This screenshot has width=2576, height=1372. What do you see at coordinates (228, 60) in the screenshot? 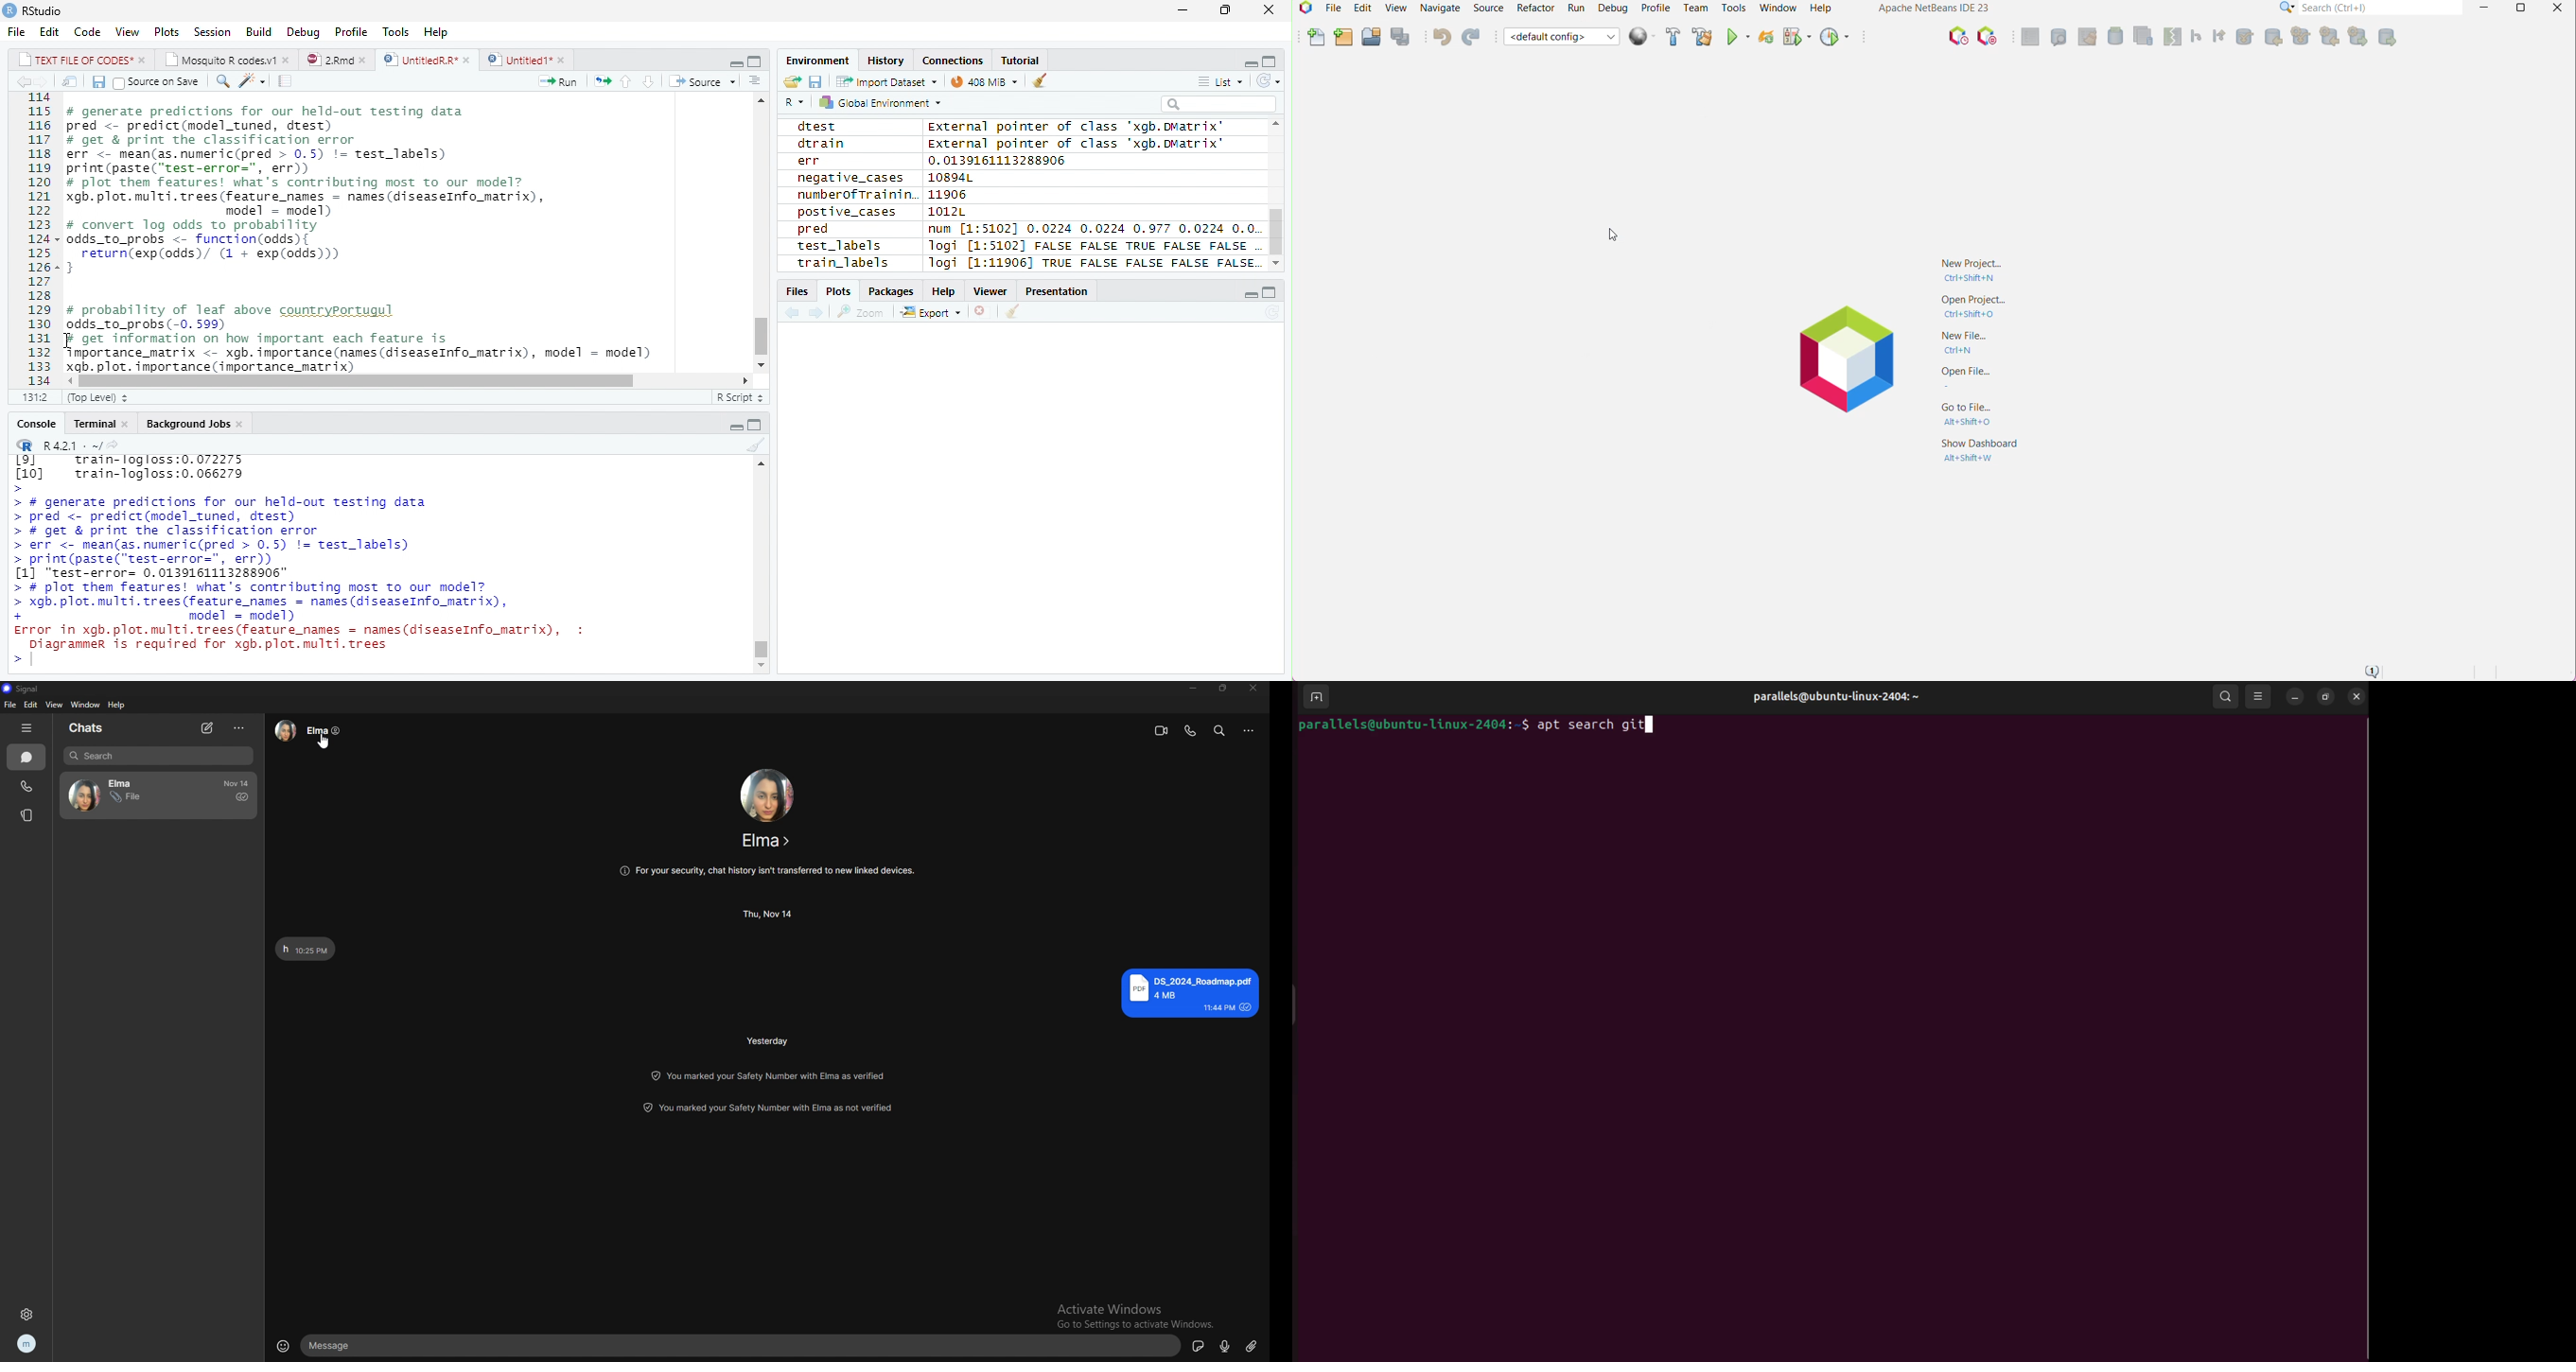
I see `Mosquito R codes1` at bounding box center [228, 60].